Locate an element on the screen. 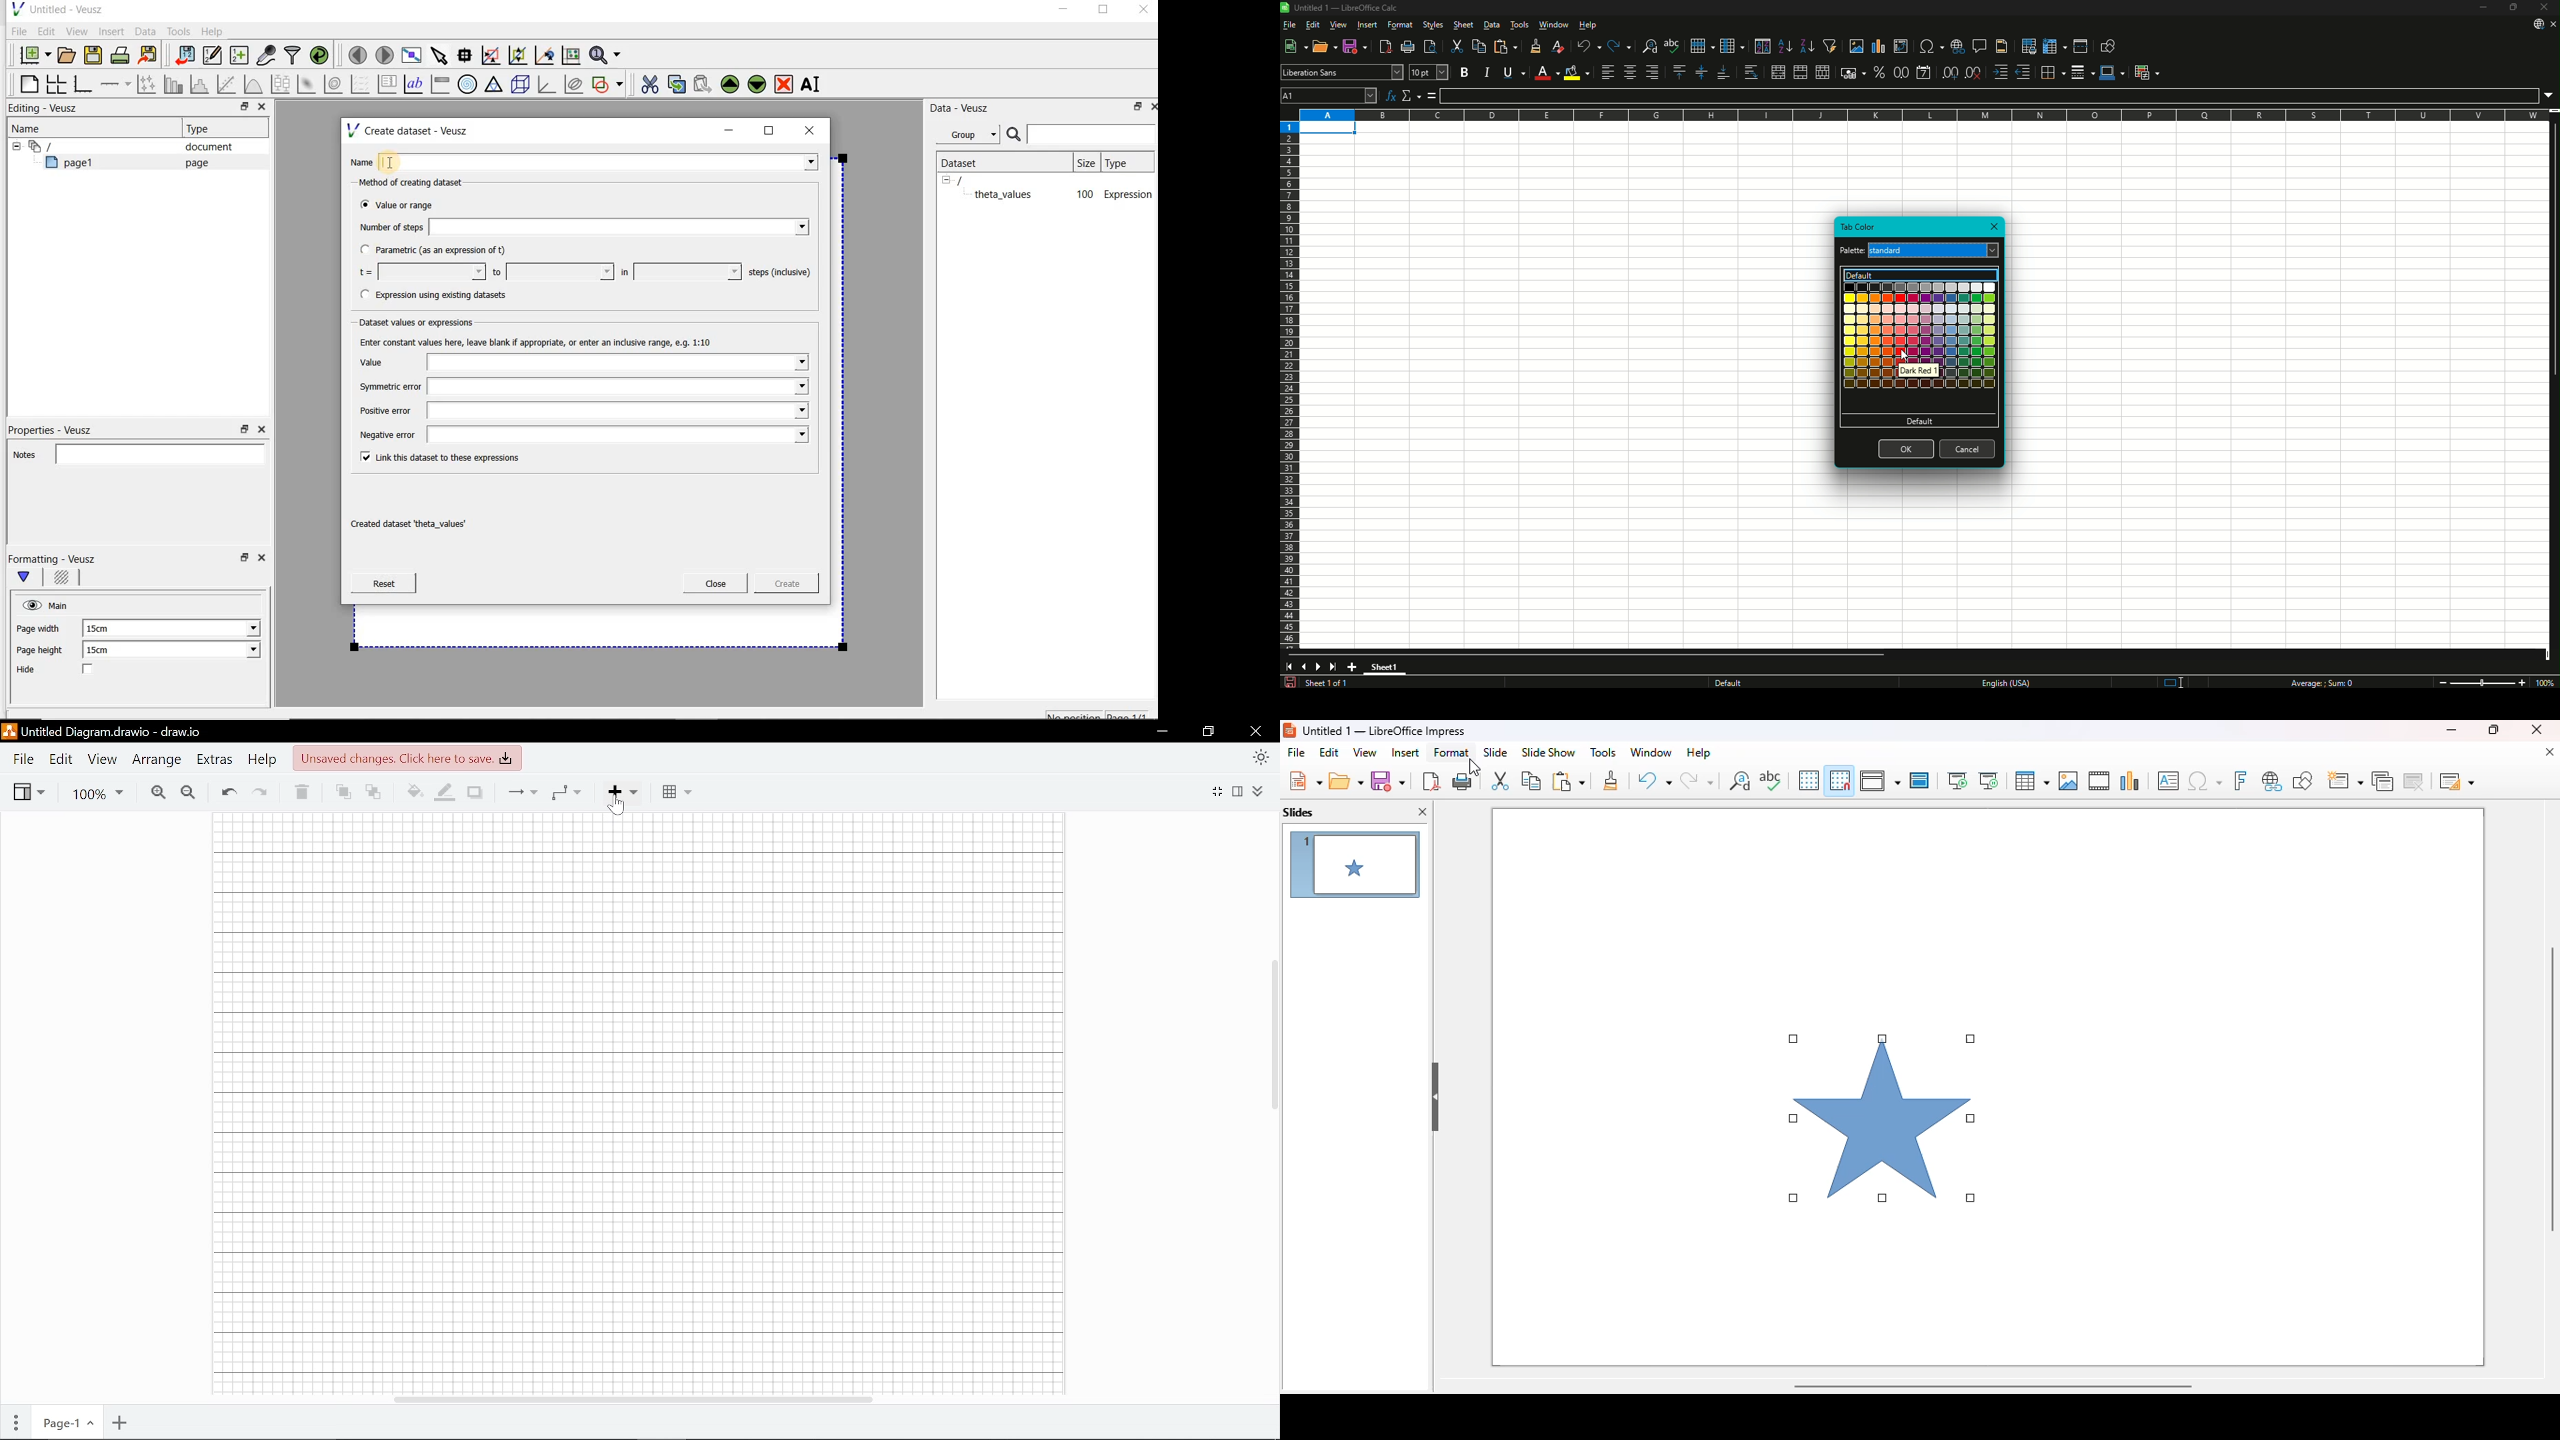 The width and height of the screenshot is (2576, 1456). Align Right is located at coordinates (1652, 72).